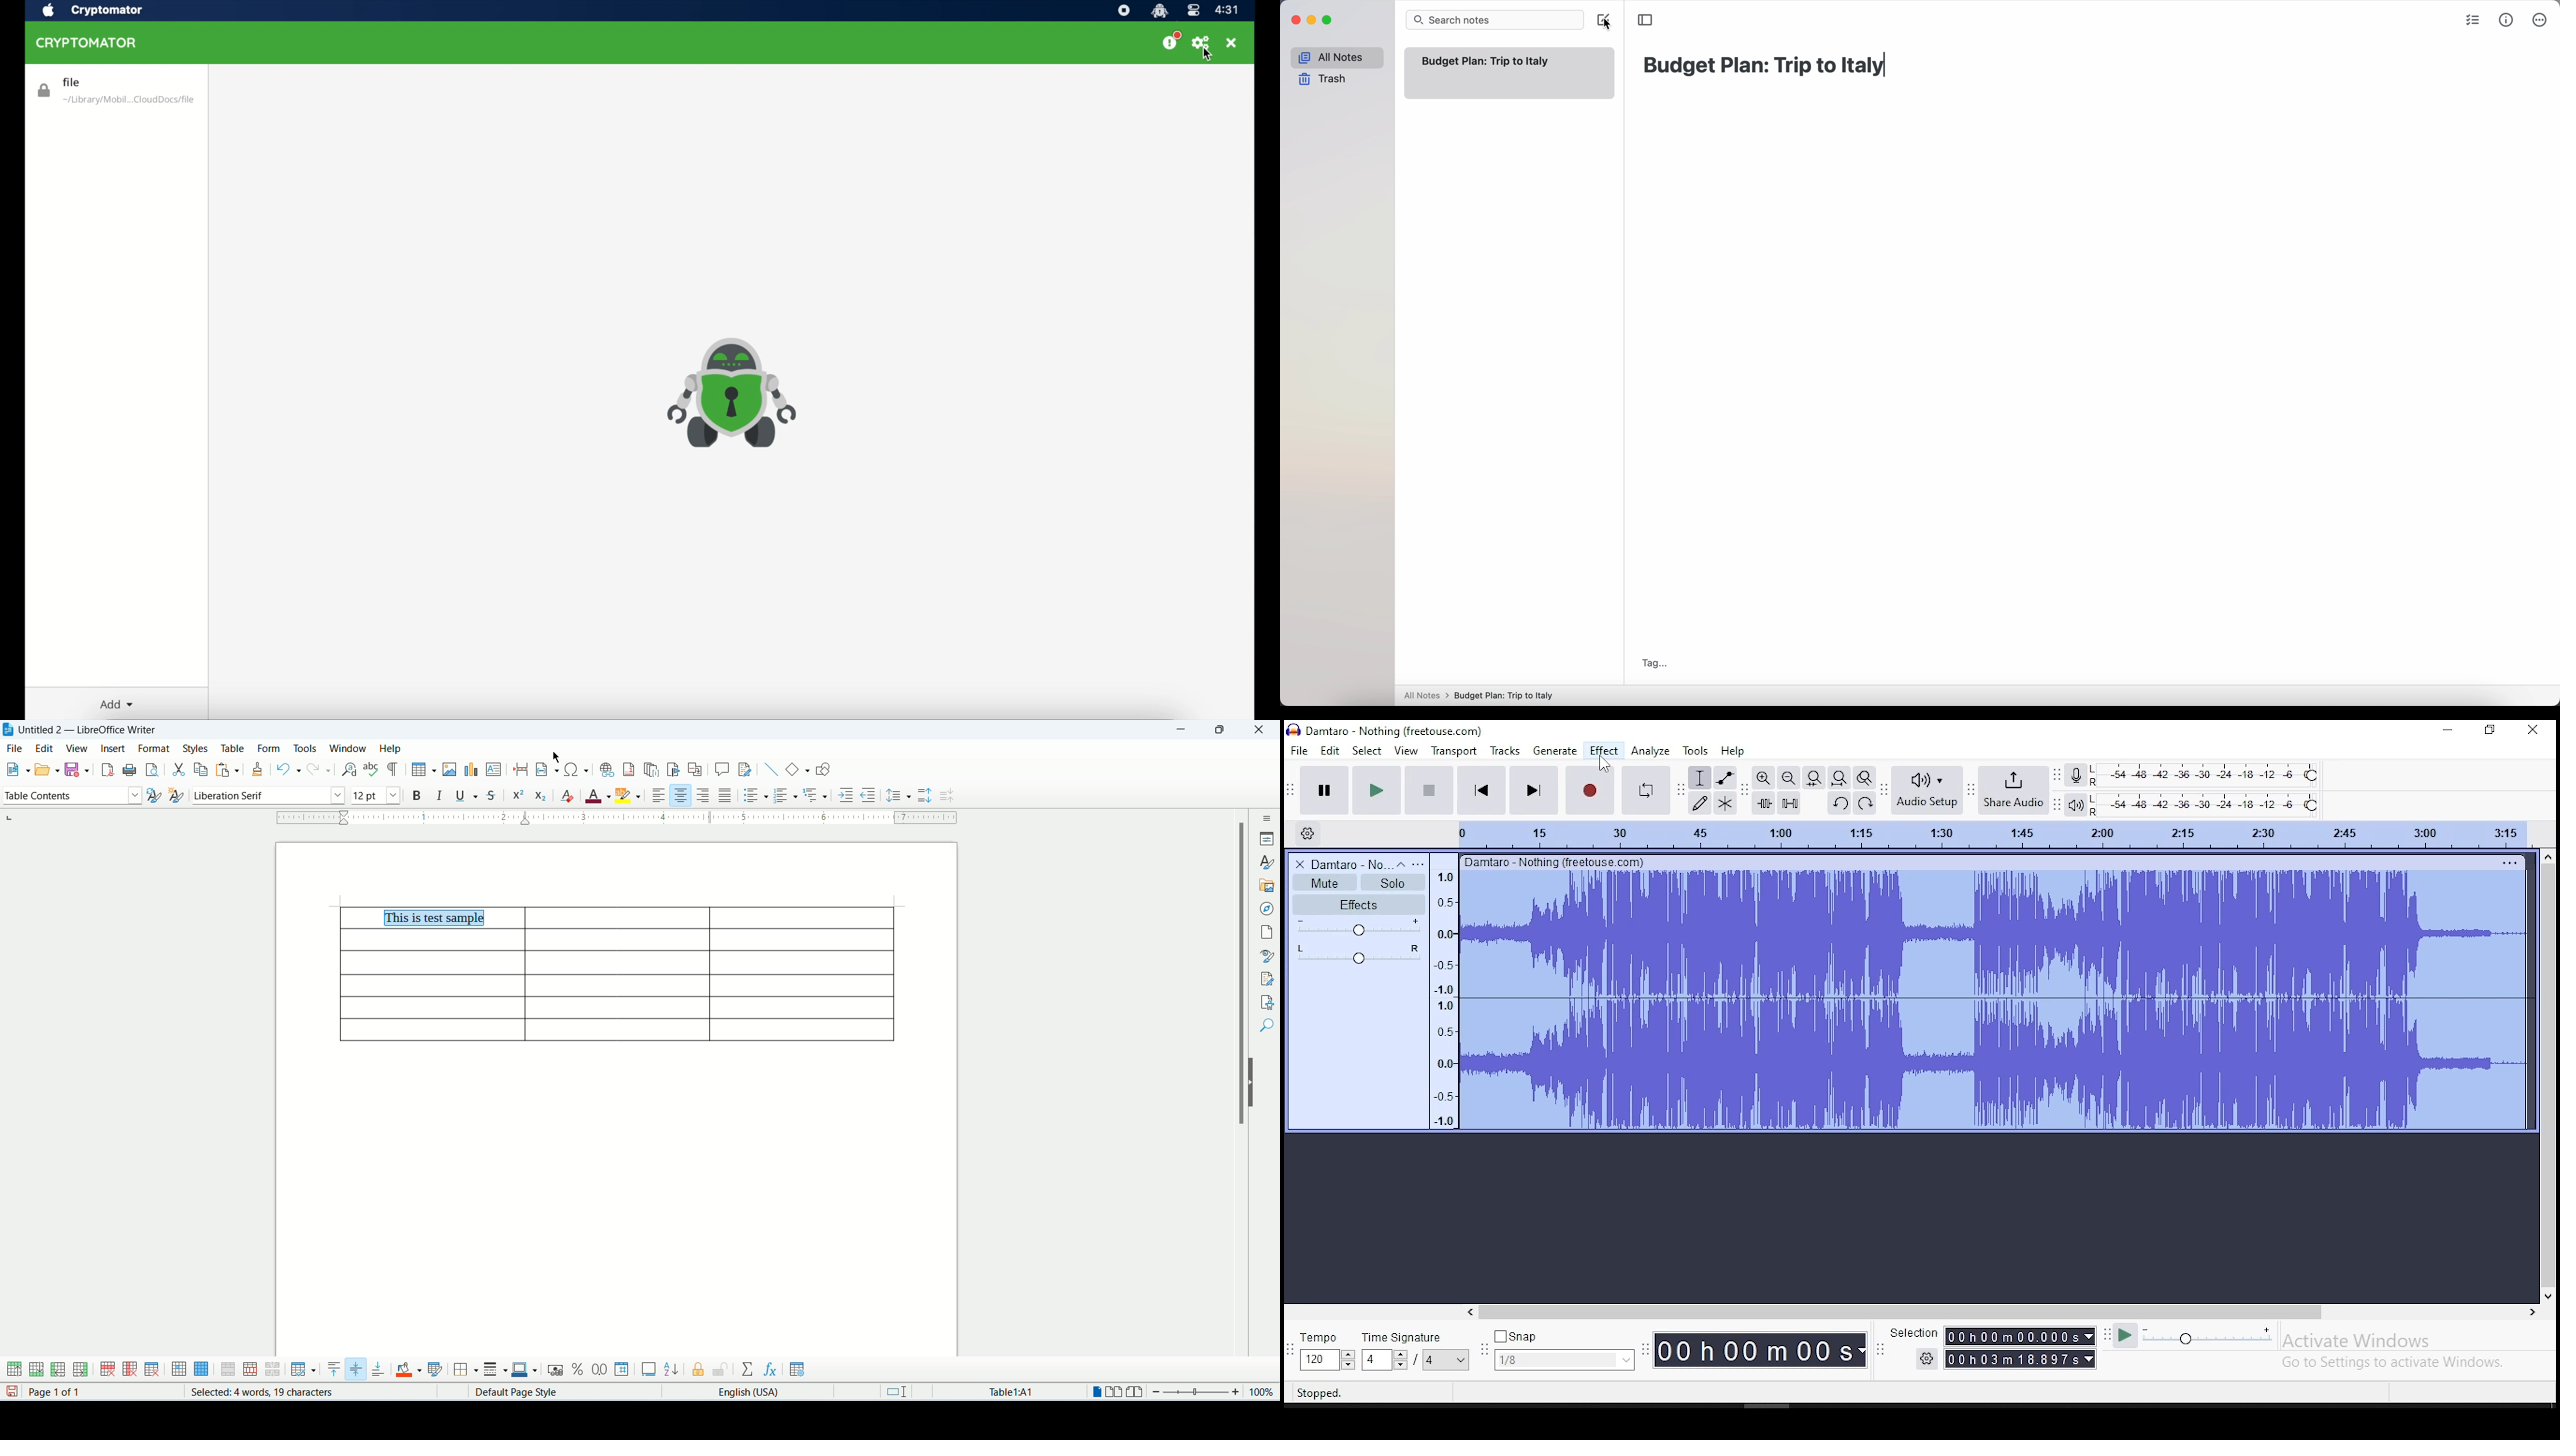 The image size is (2576, 1456). I want to click on manage changes, so click(1268, 979).